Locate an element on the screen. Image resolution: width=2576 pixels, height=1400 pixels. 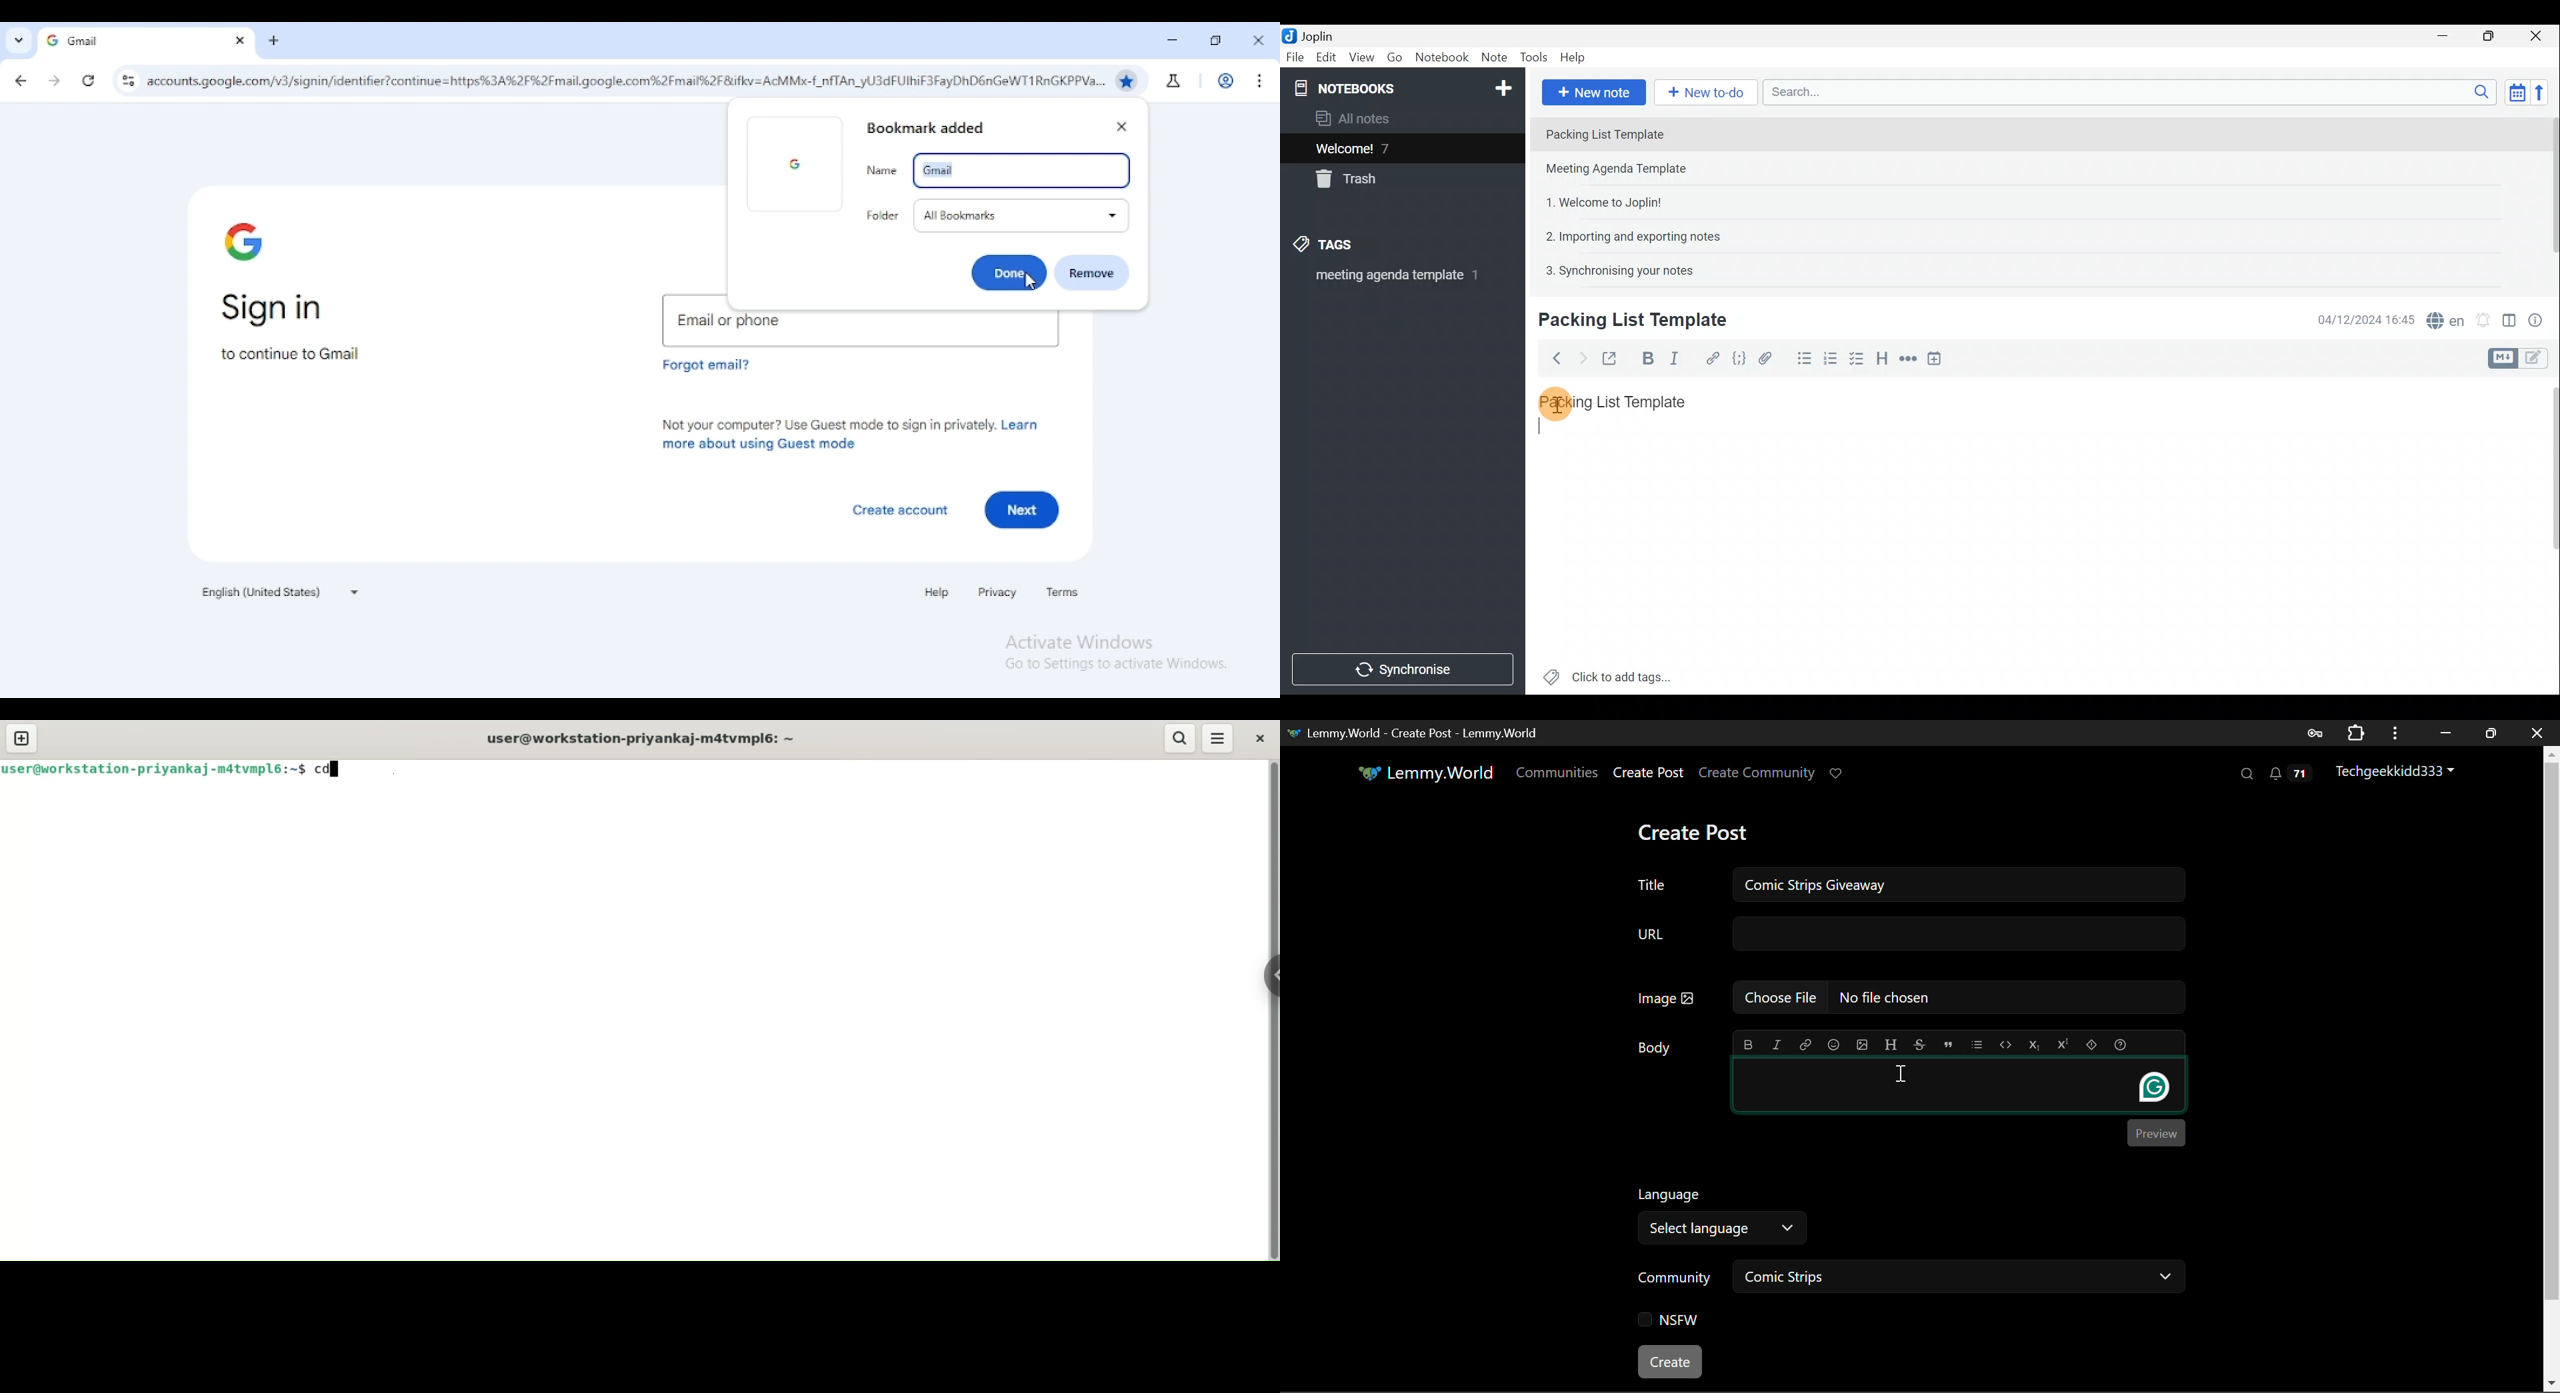
close is located at coordinates (1258, 737).